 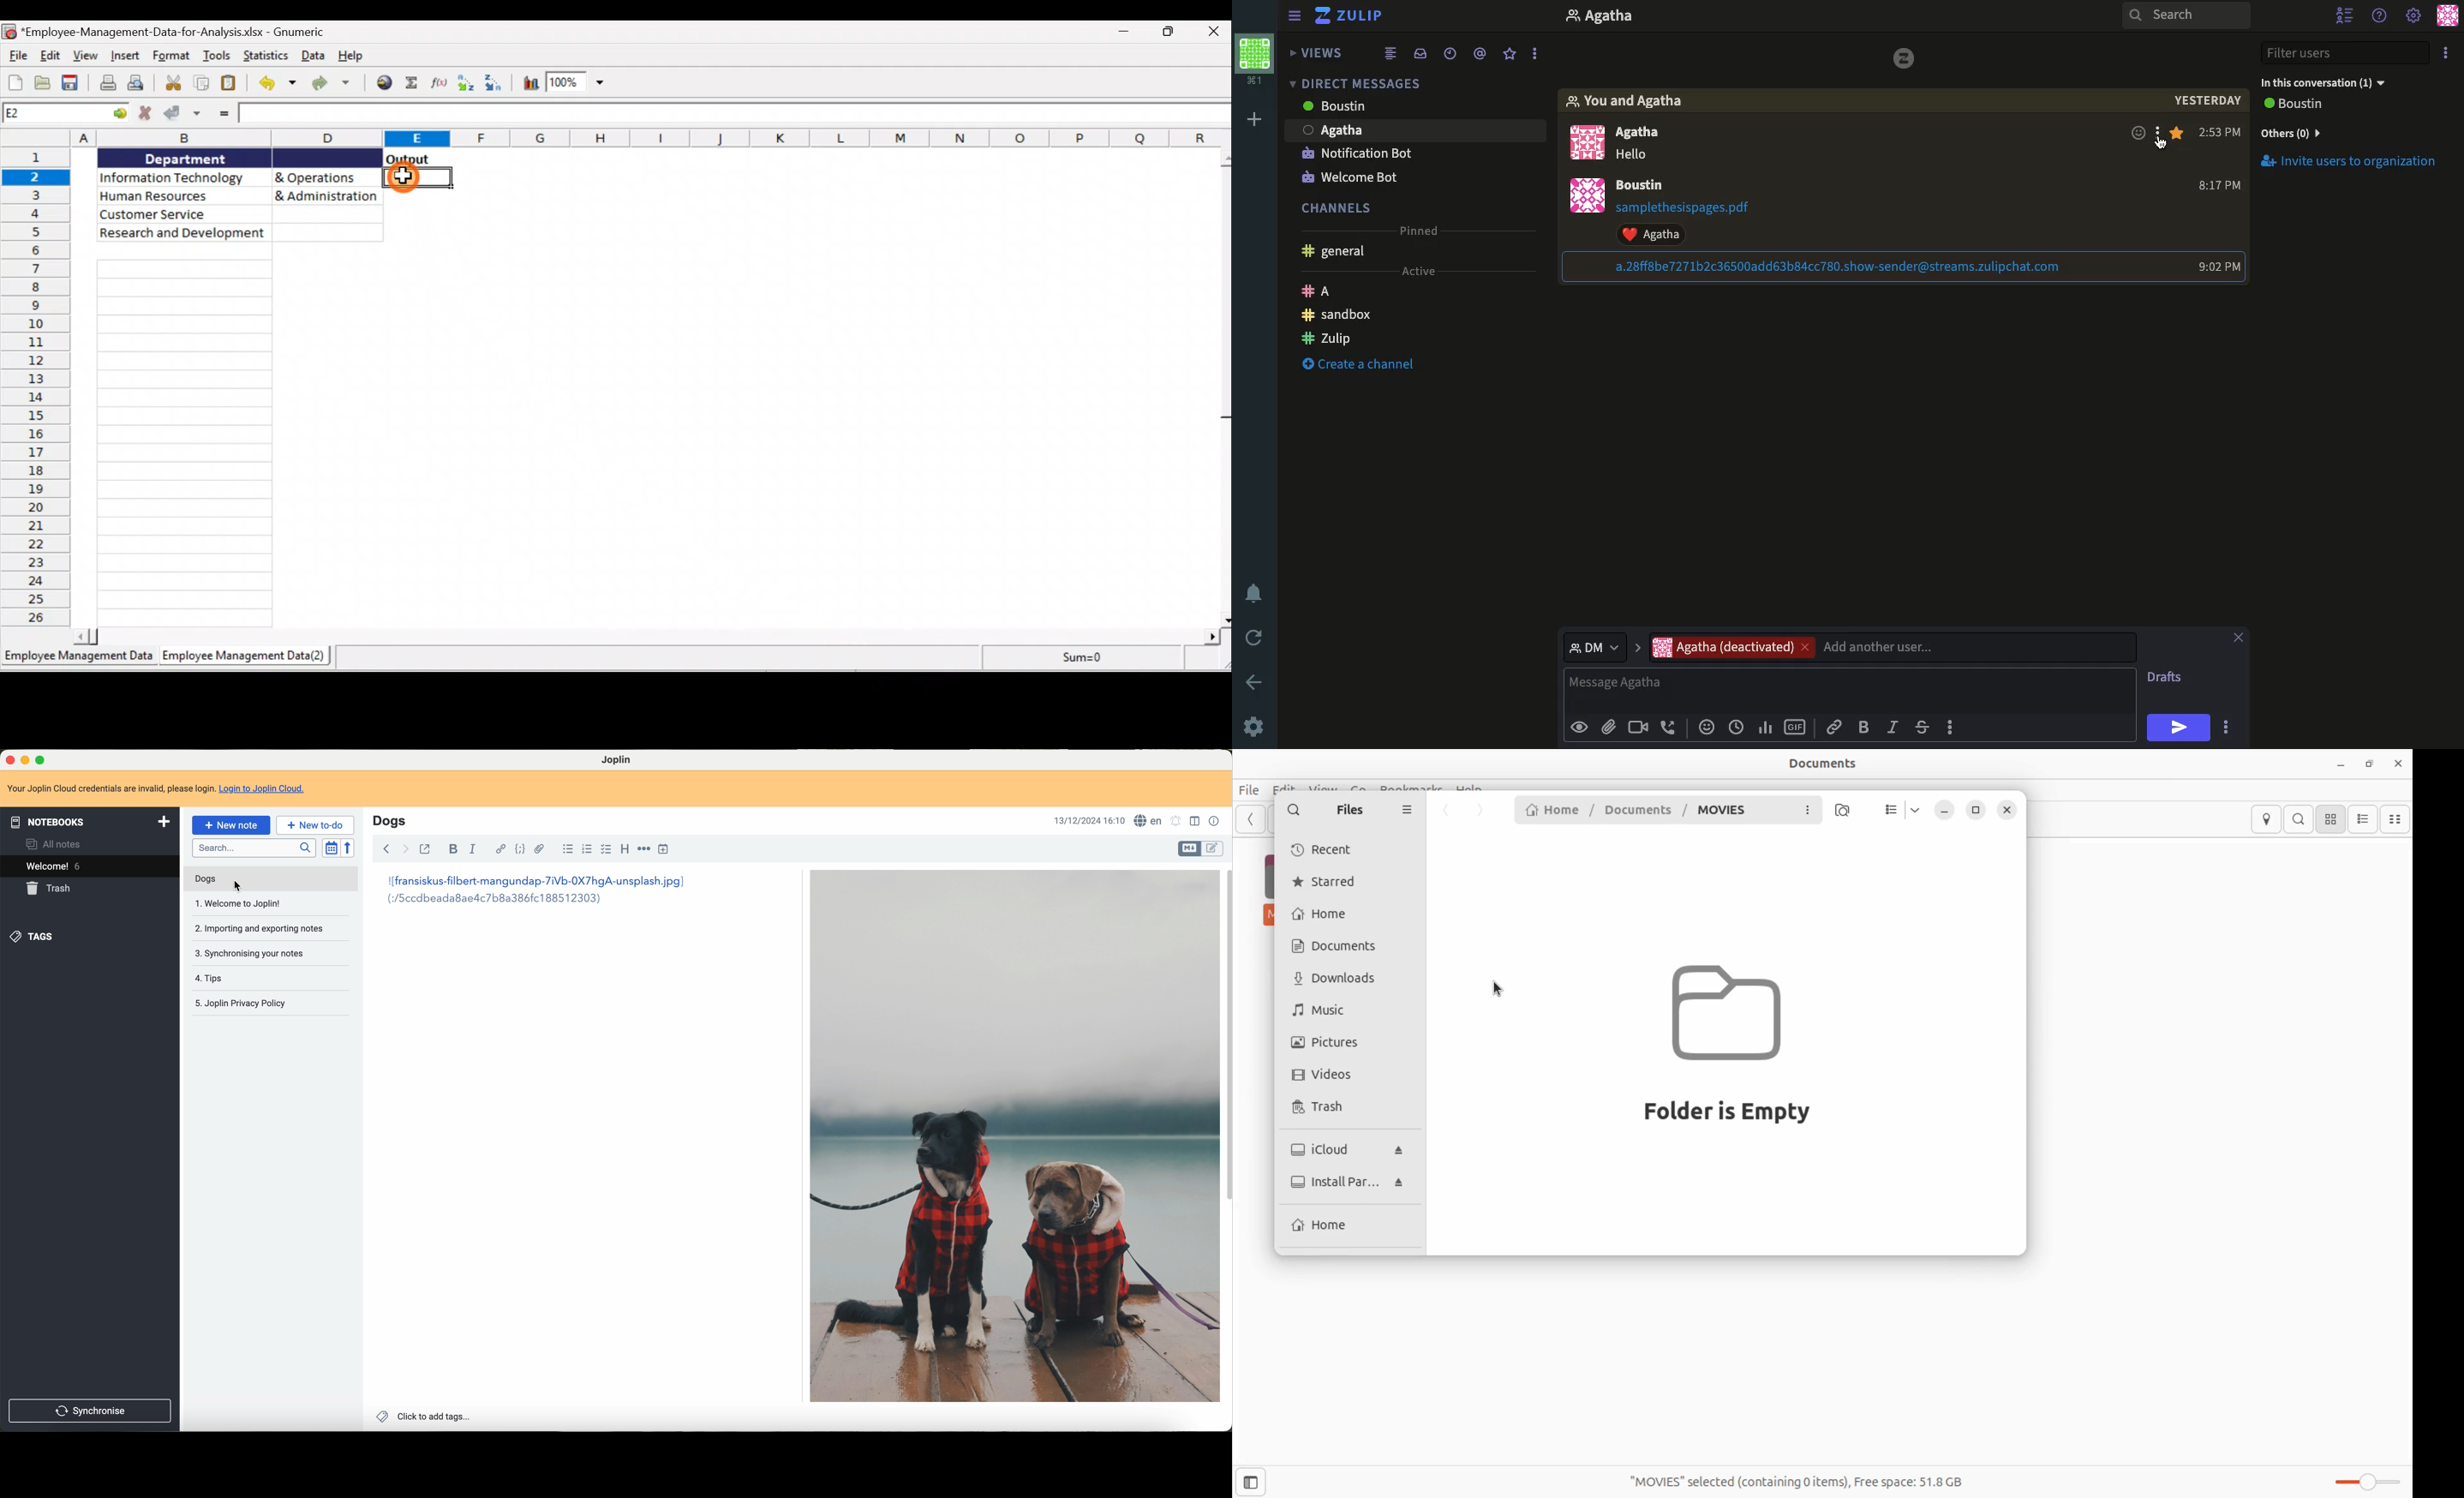 What do you see at coordinates (55, 844) in the screenshot?
I see `all notes` at bounding box center [55, 844].